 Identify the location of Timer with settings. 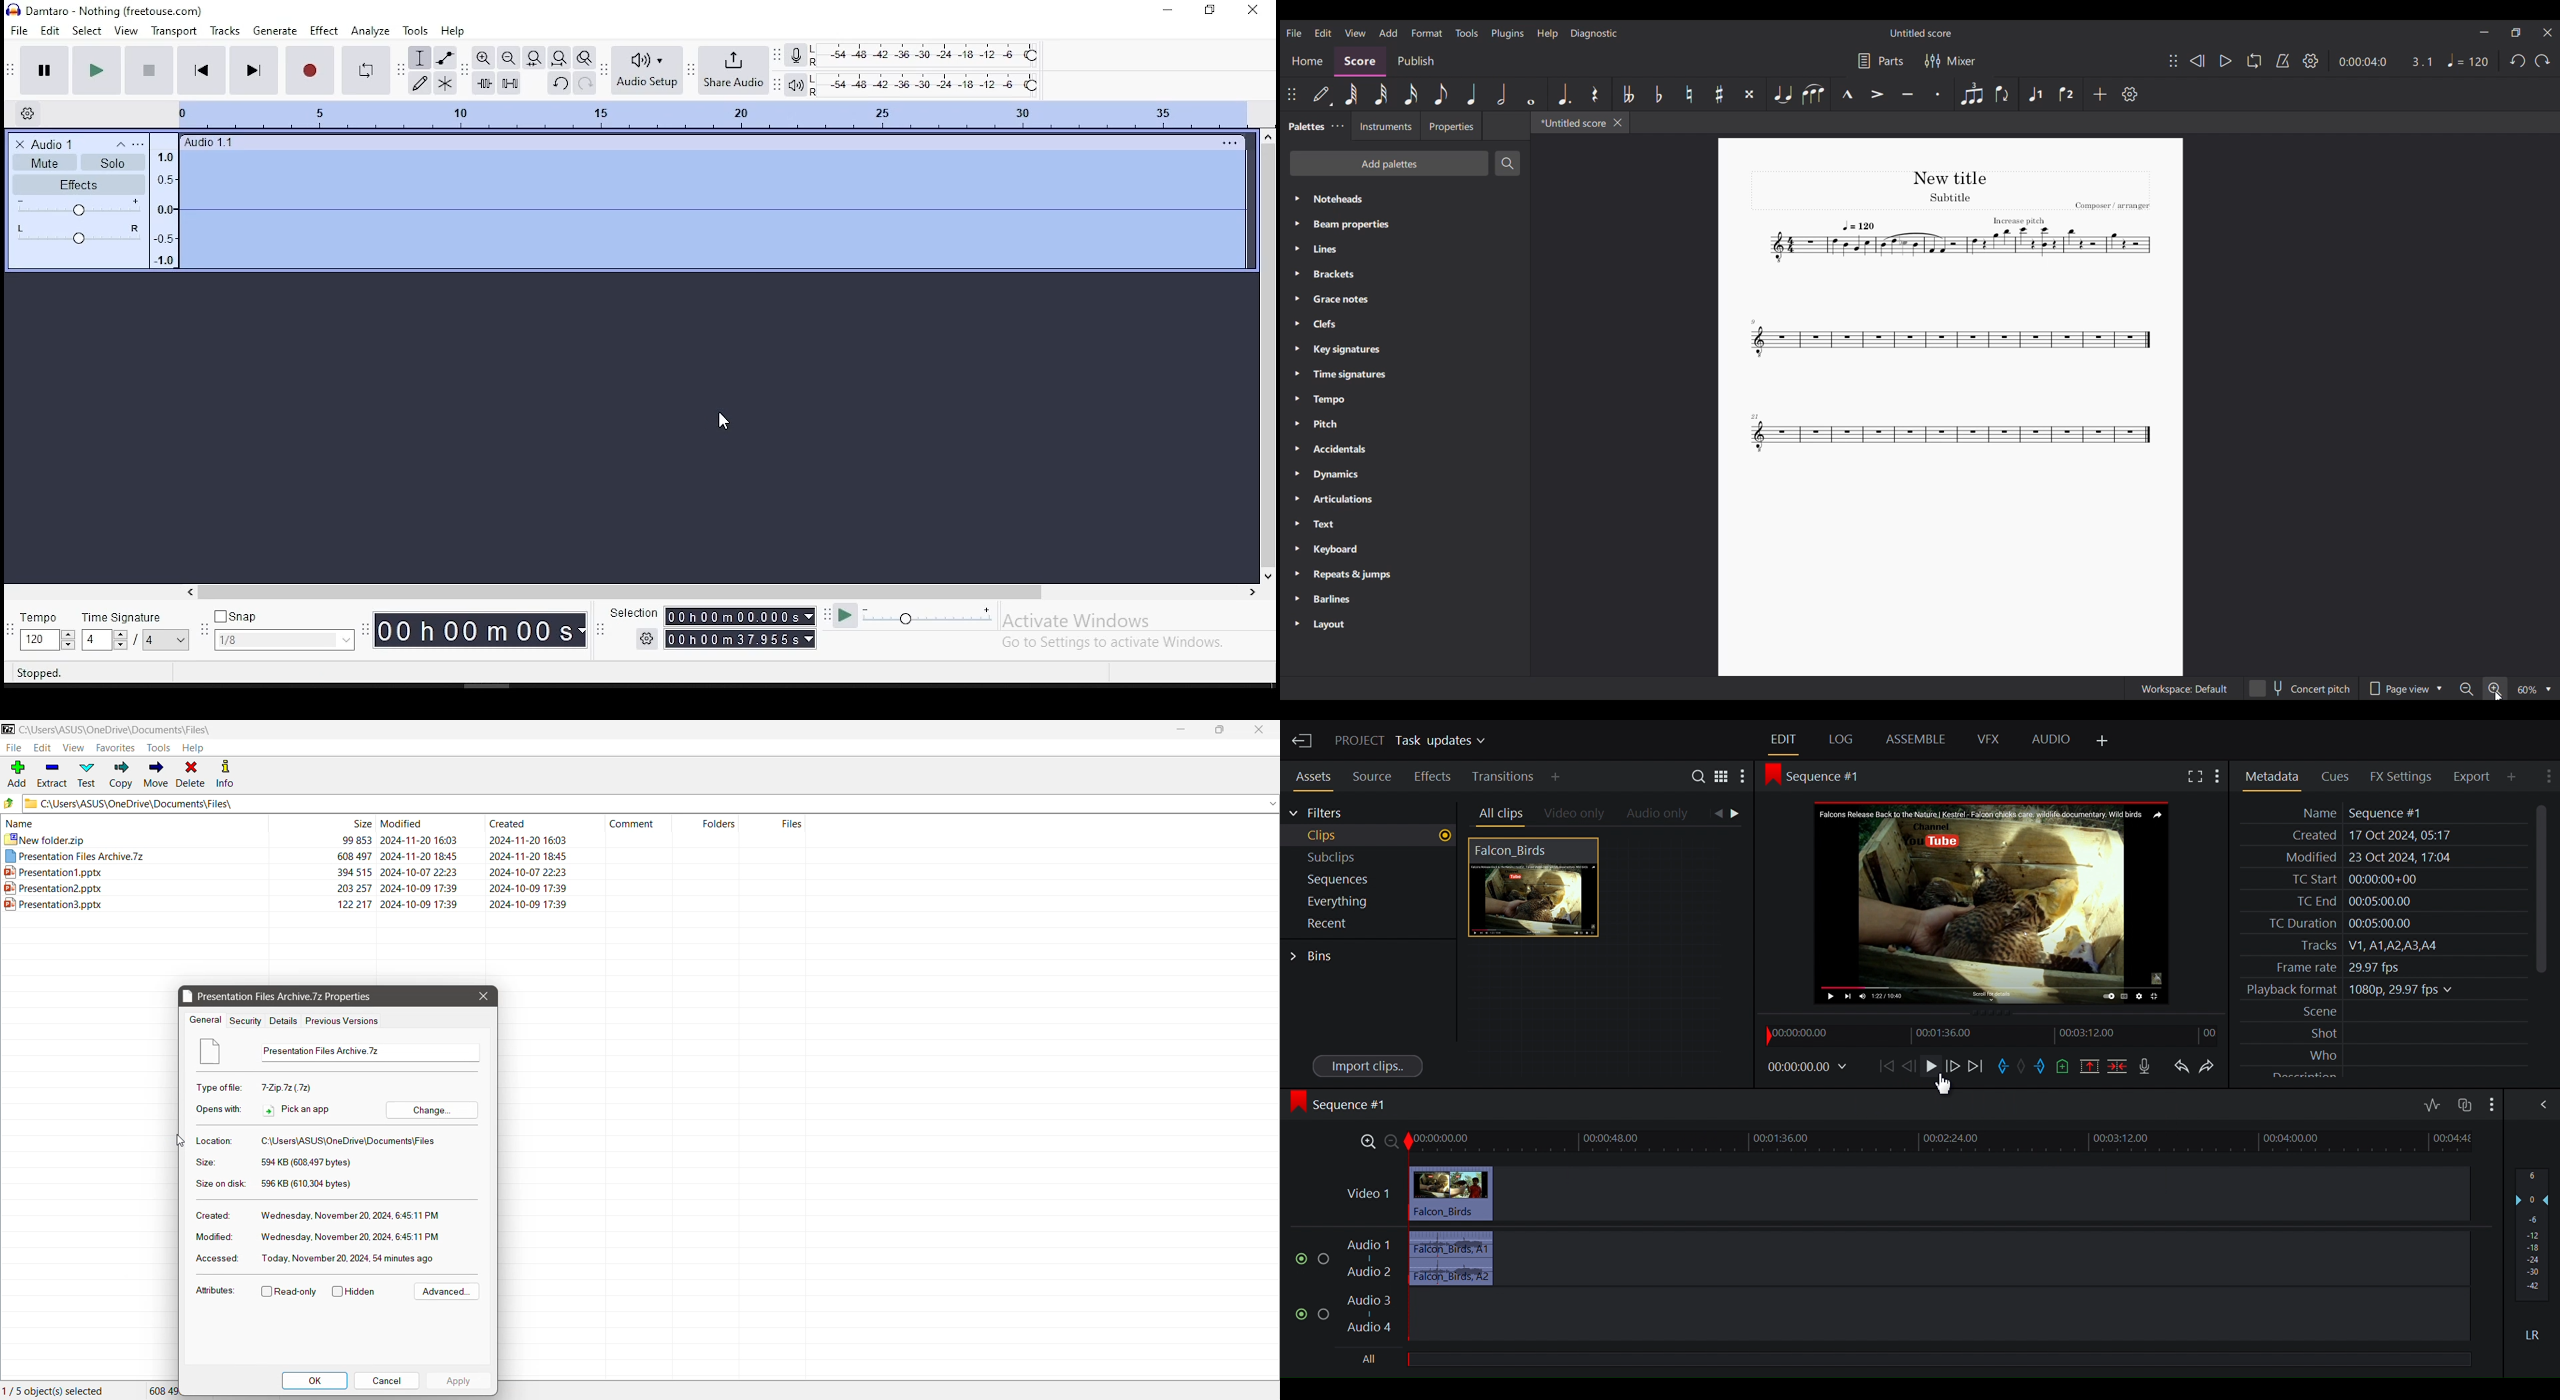
(721, 643).